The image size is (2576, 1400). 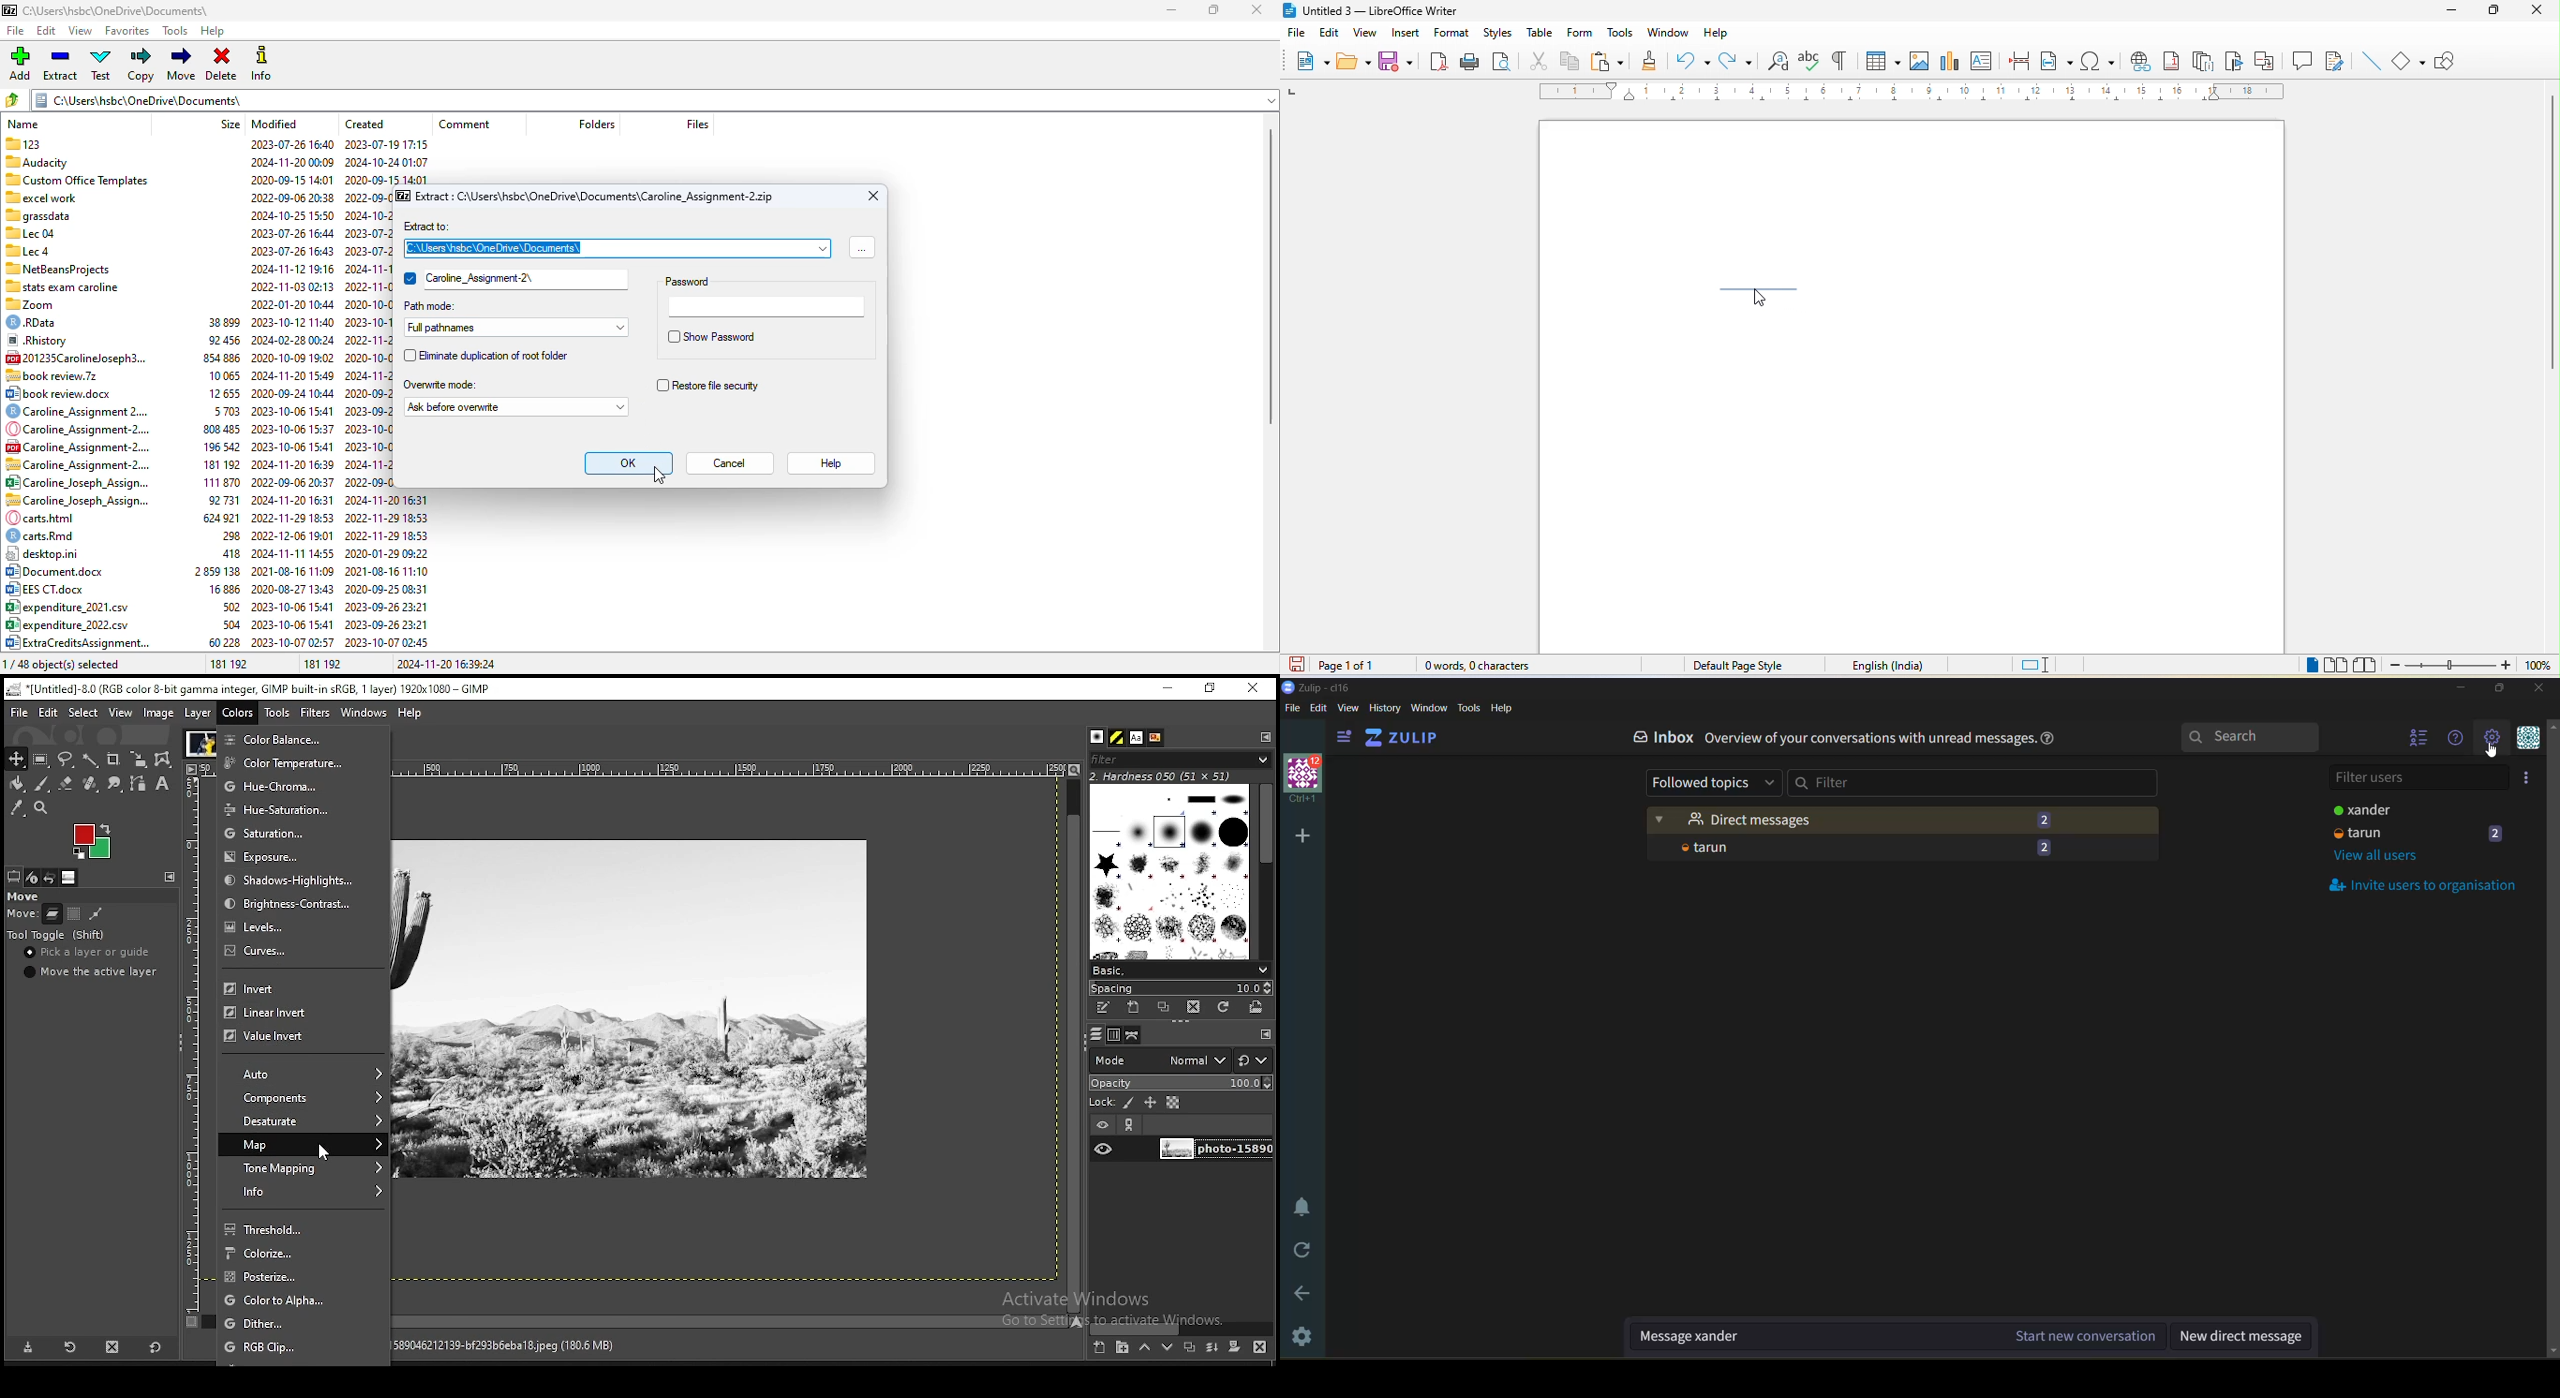 What do you see at coordinates (2342, 63) in the screenshot?
I see `show track changes function` at bounding box center [2342, 63].